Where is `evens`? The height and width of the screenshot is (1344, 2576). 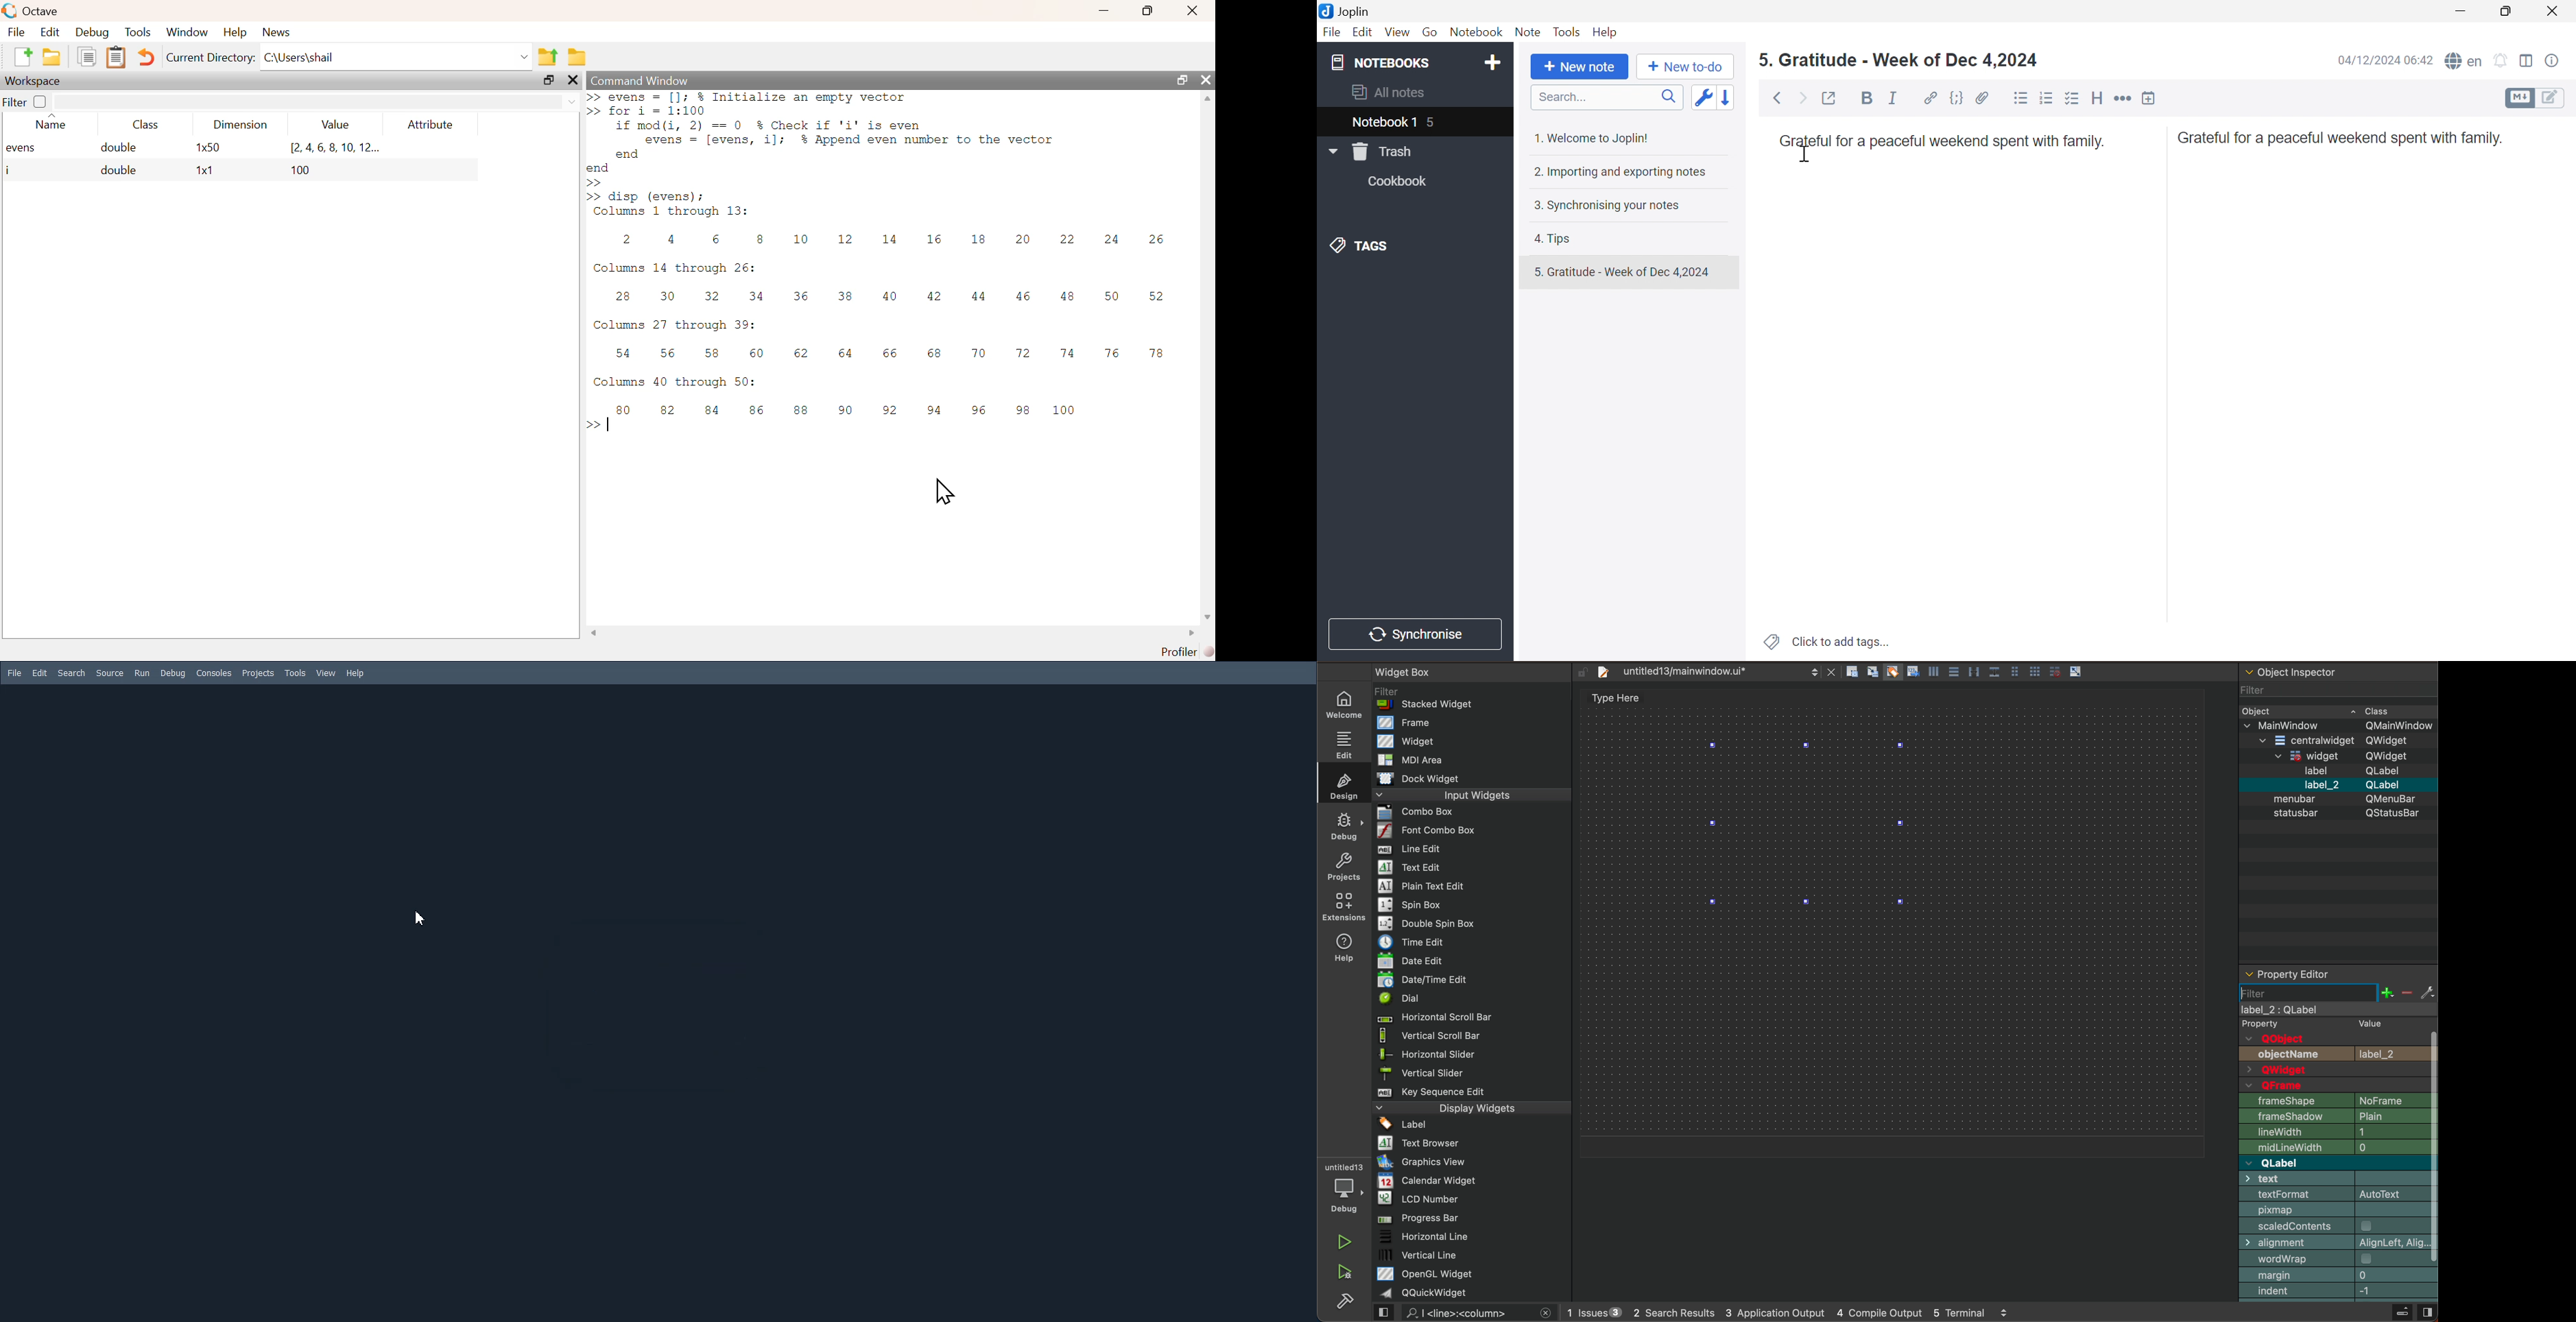
evens is located at coordinates (26, 149).